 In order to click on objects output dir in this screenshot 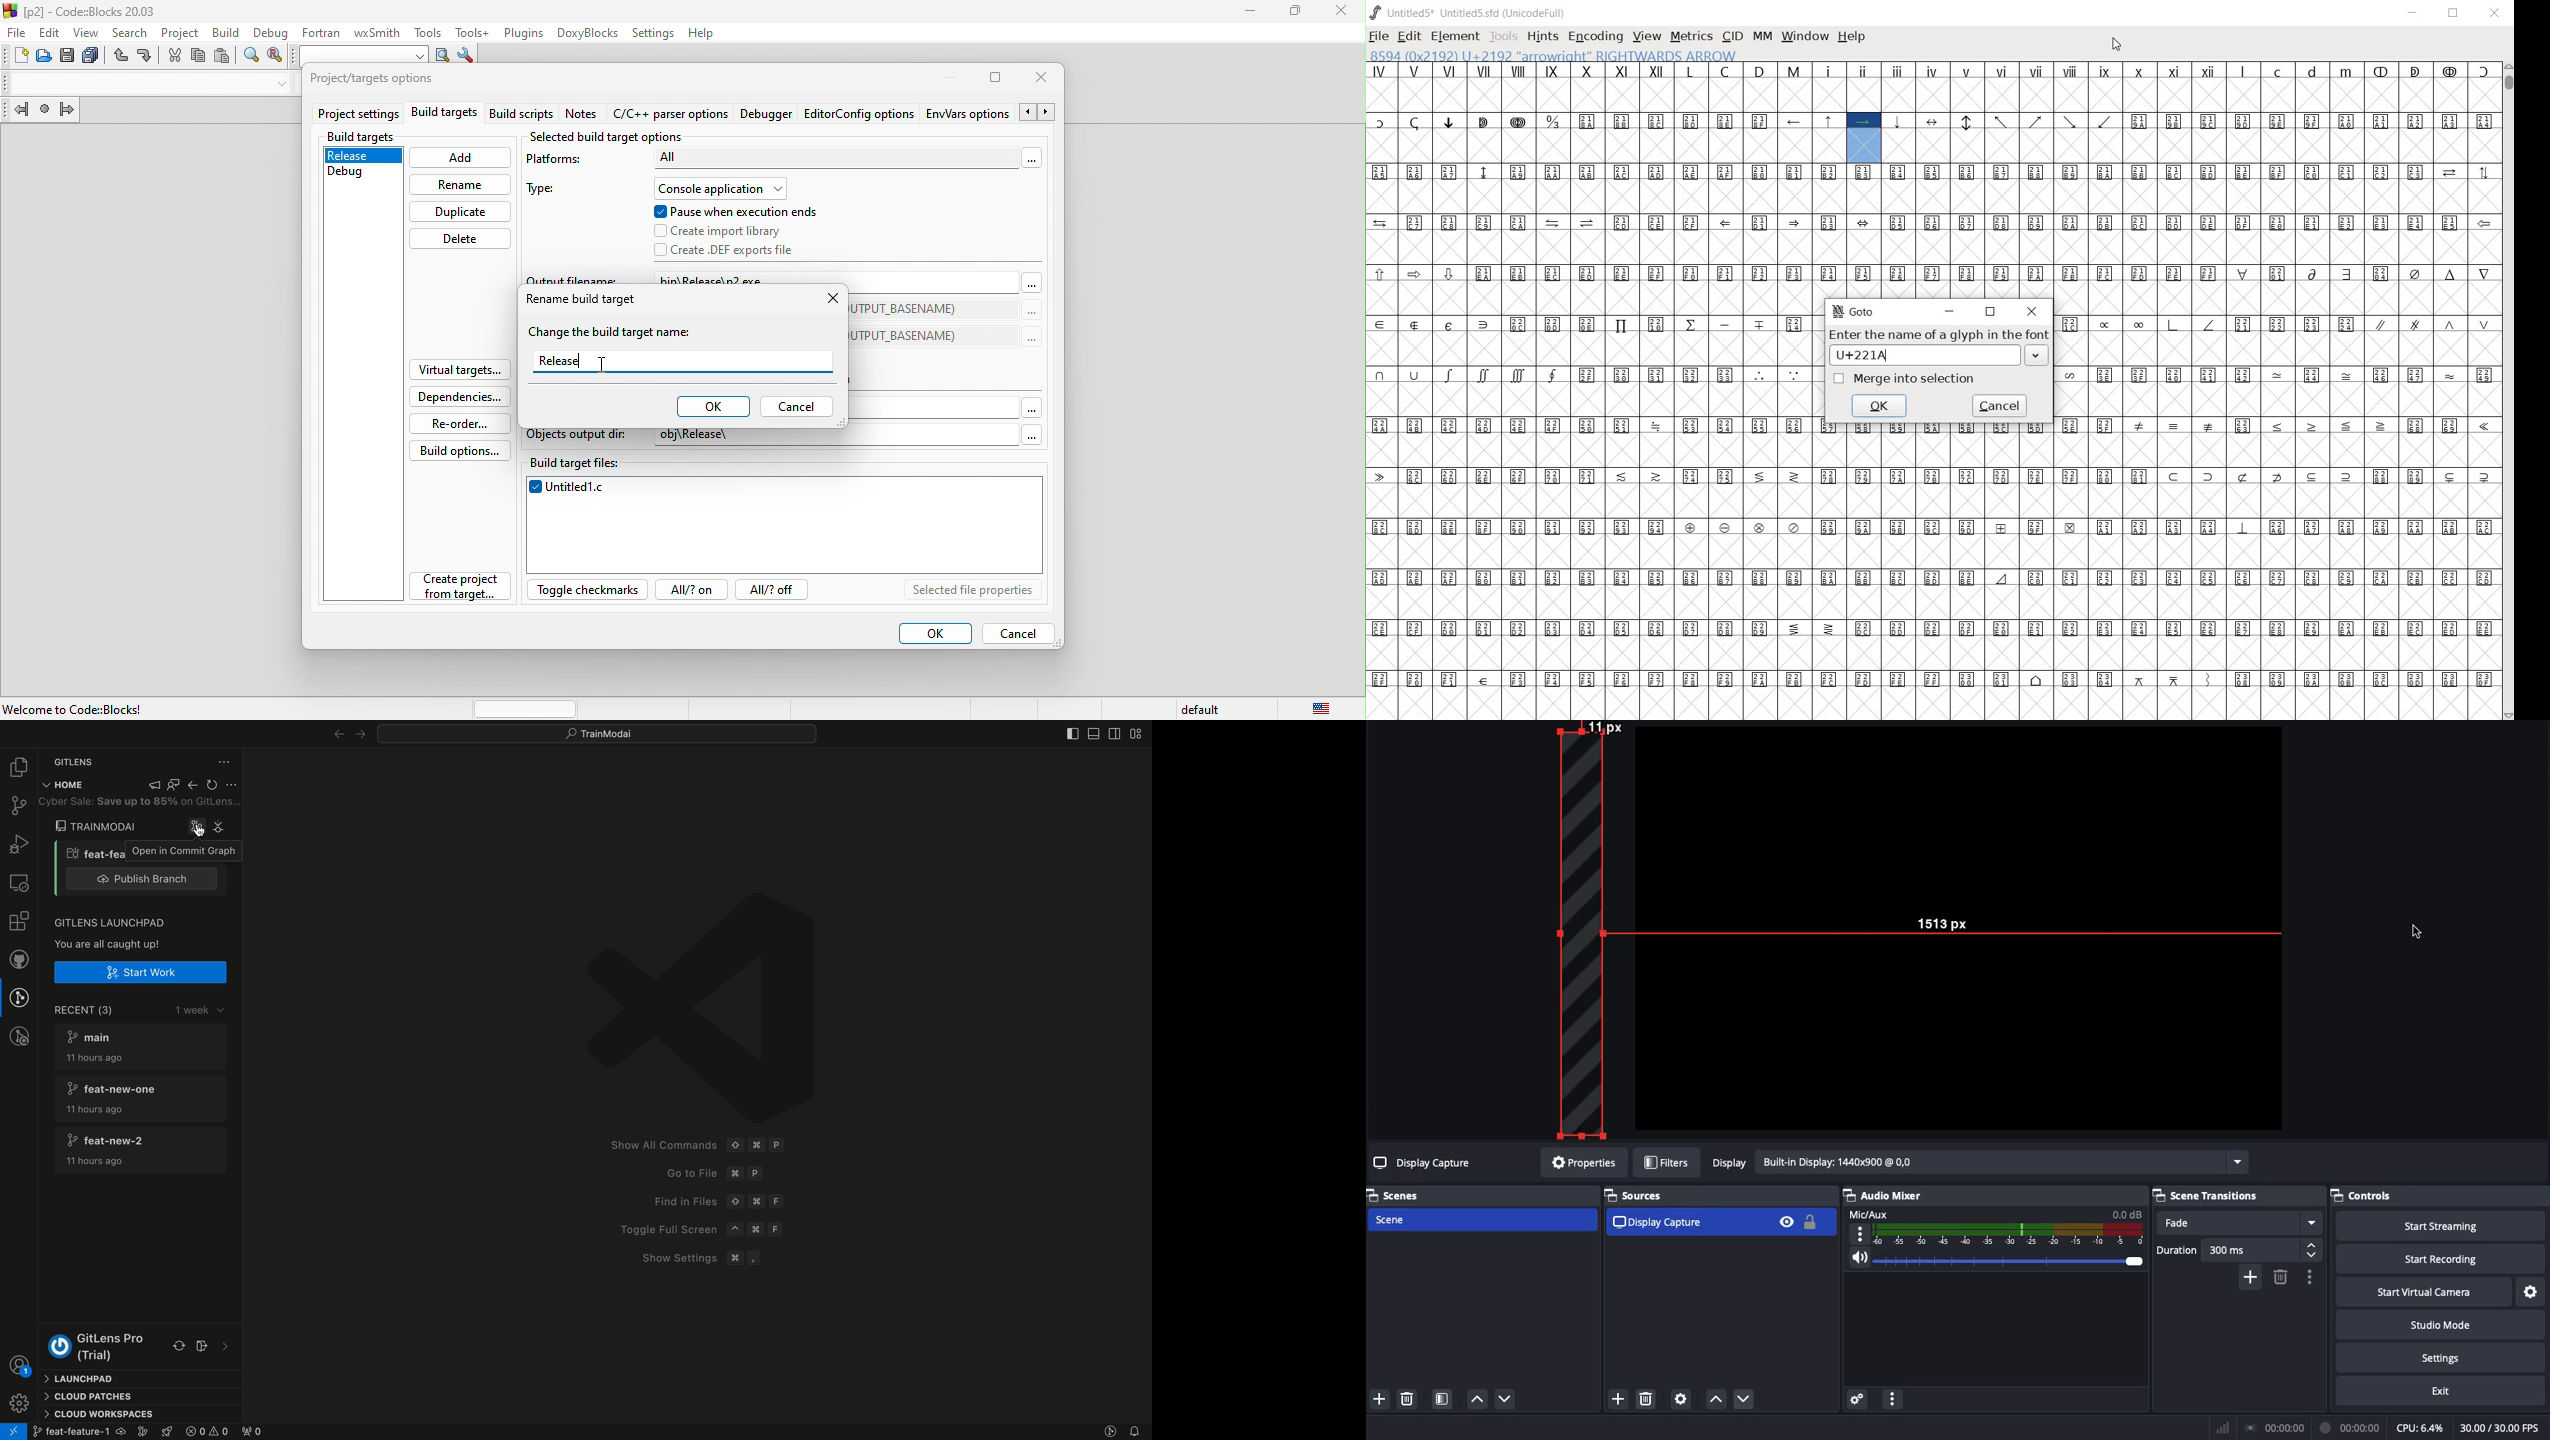, I will do `click(578, 438)`.